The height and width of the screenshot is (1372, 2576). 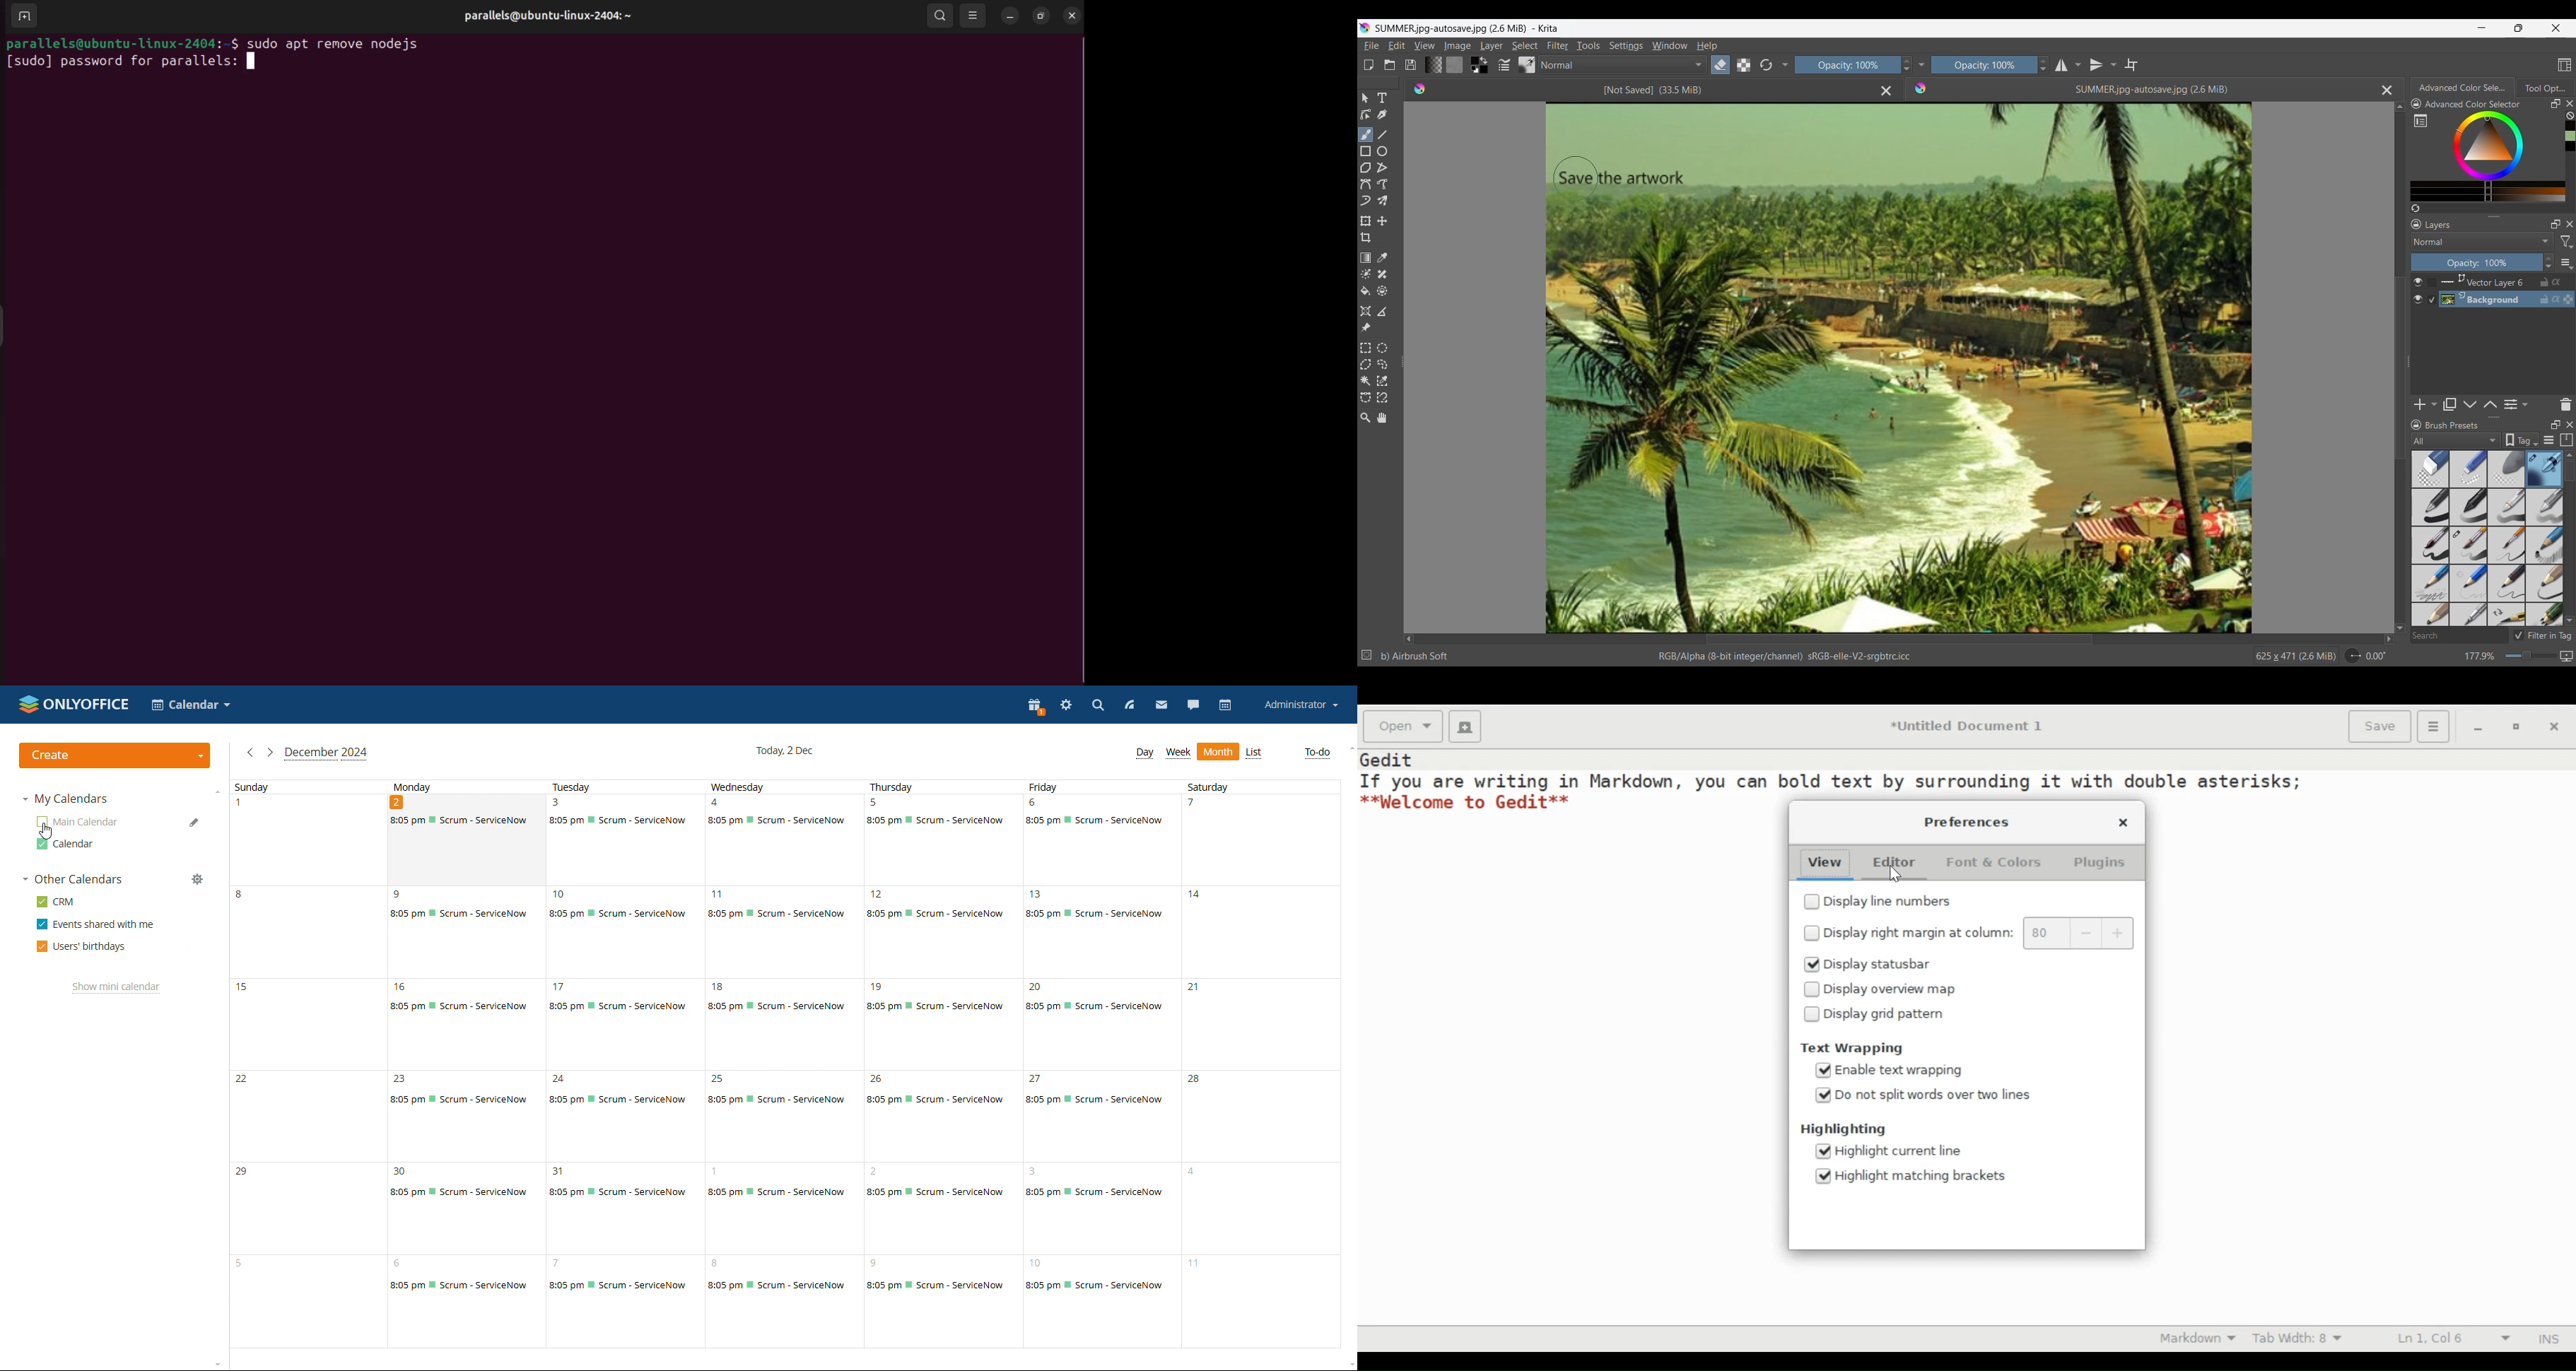 What do you see at coordinates (1486, 60) in the screenshot?
I see `Interchange foreground and background colors` at bounding box center [1486, 60].